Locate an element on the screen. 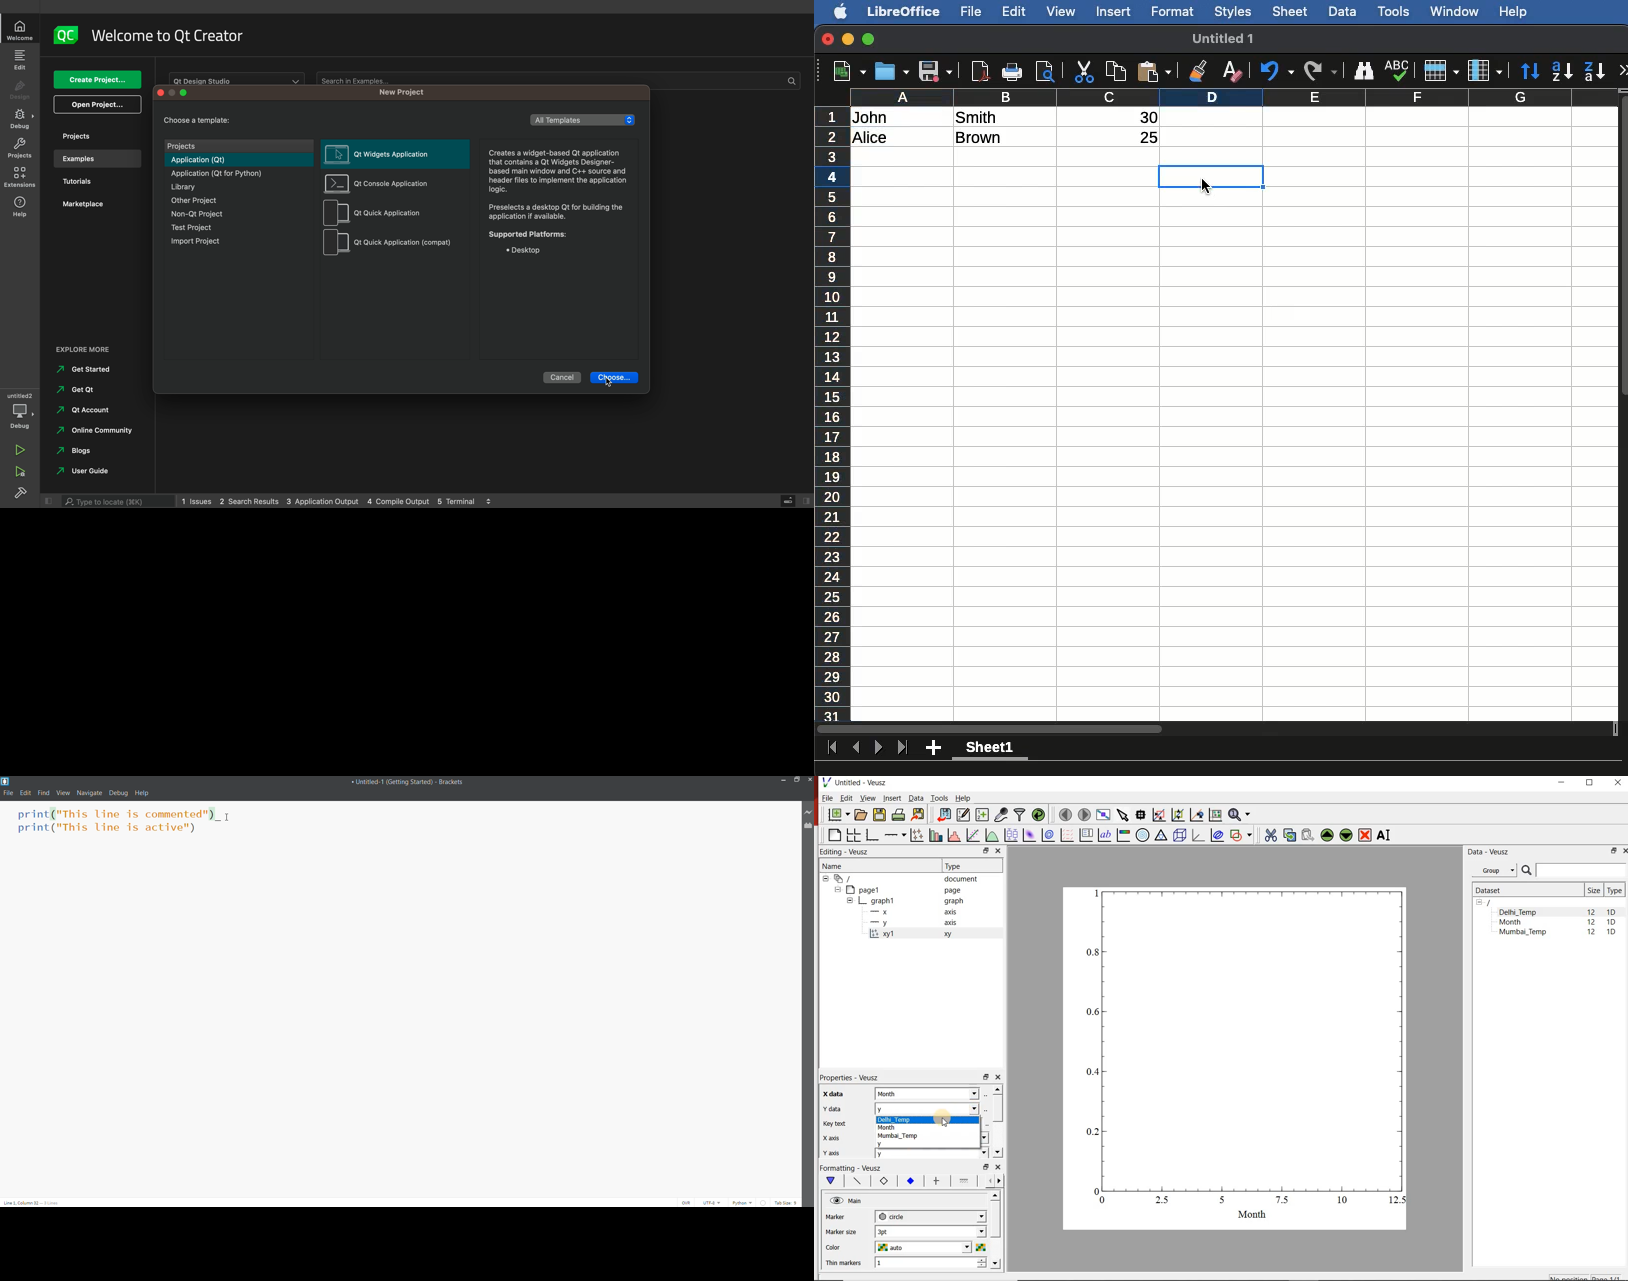 Image resolution: width=1652 pixels, height=1288 pixels. Dataset is located at coordinates (1525, 890).